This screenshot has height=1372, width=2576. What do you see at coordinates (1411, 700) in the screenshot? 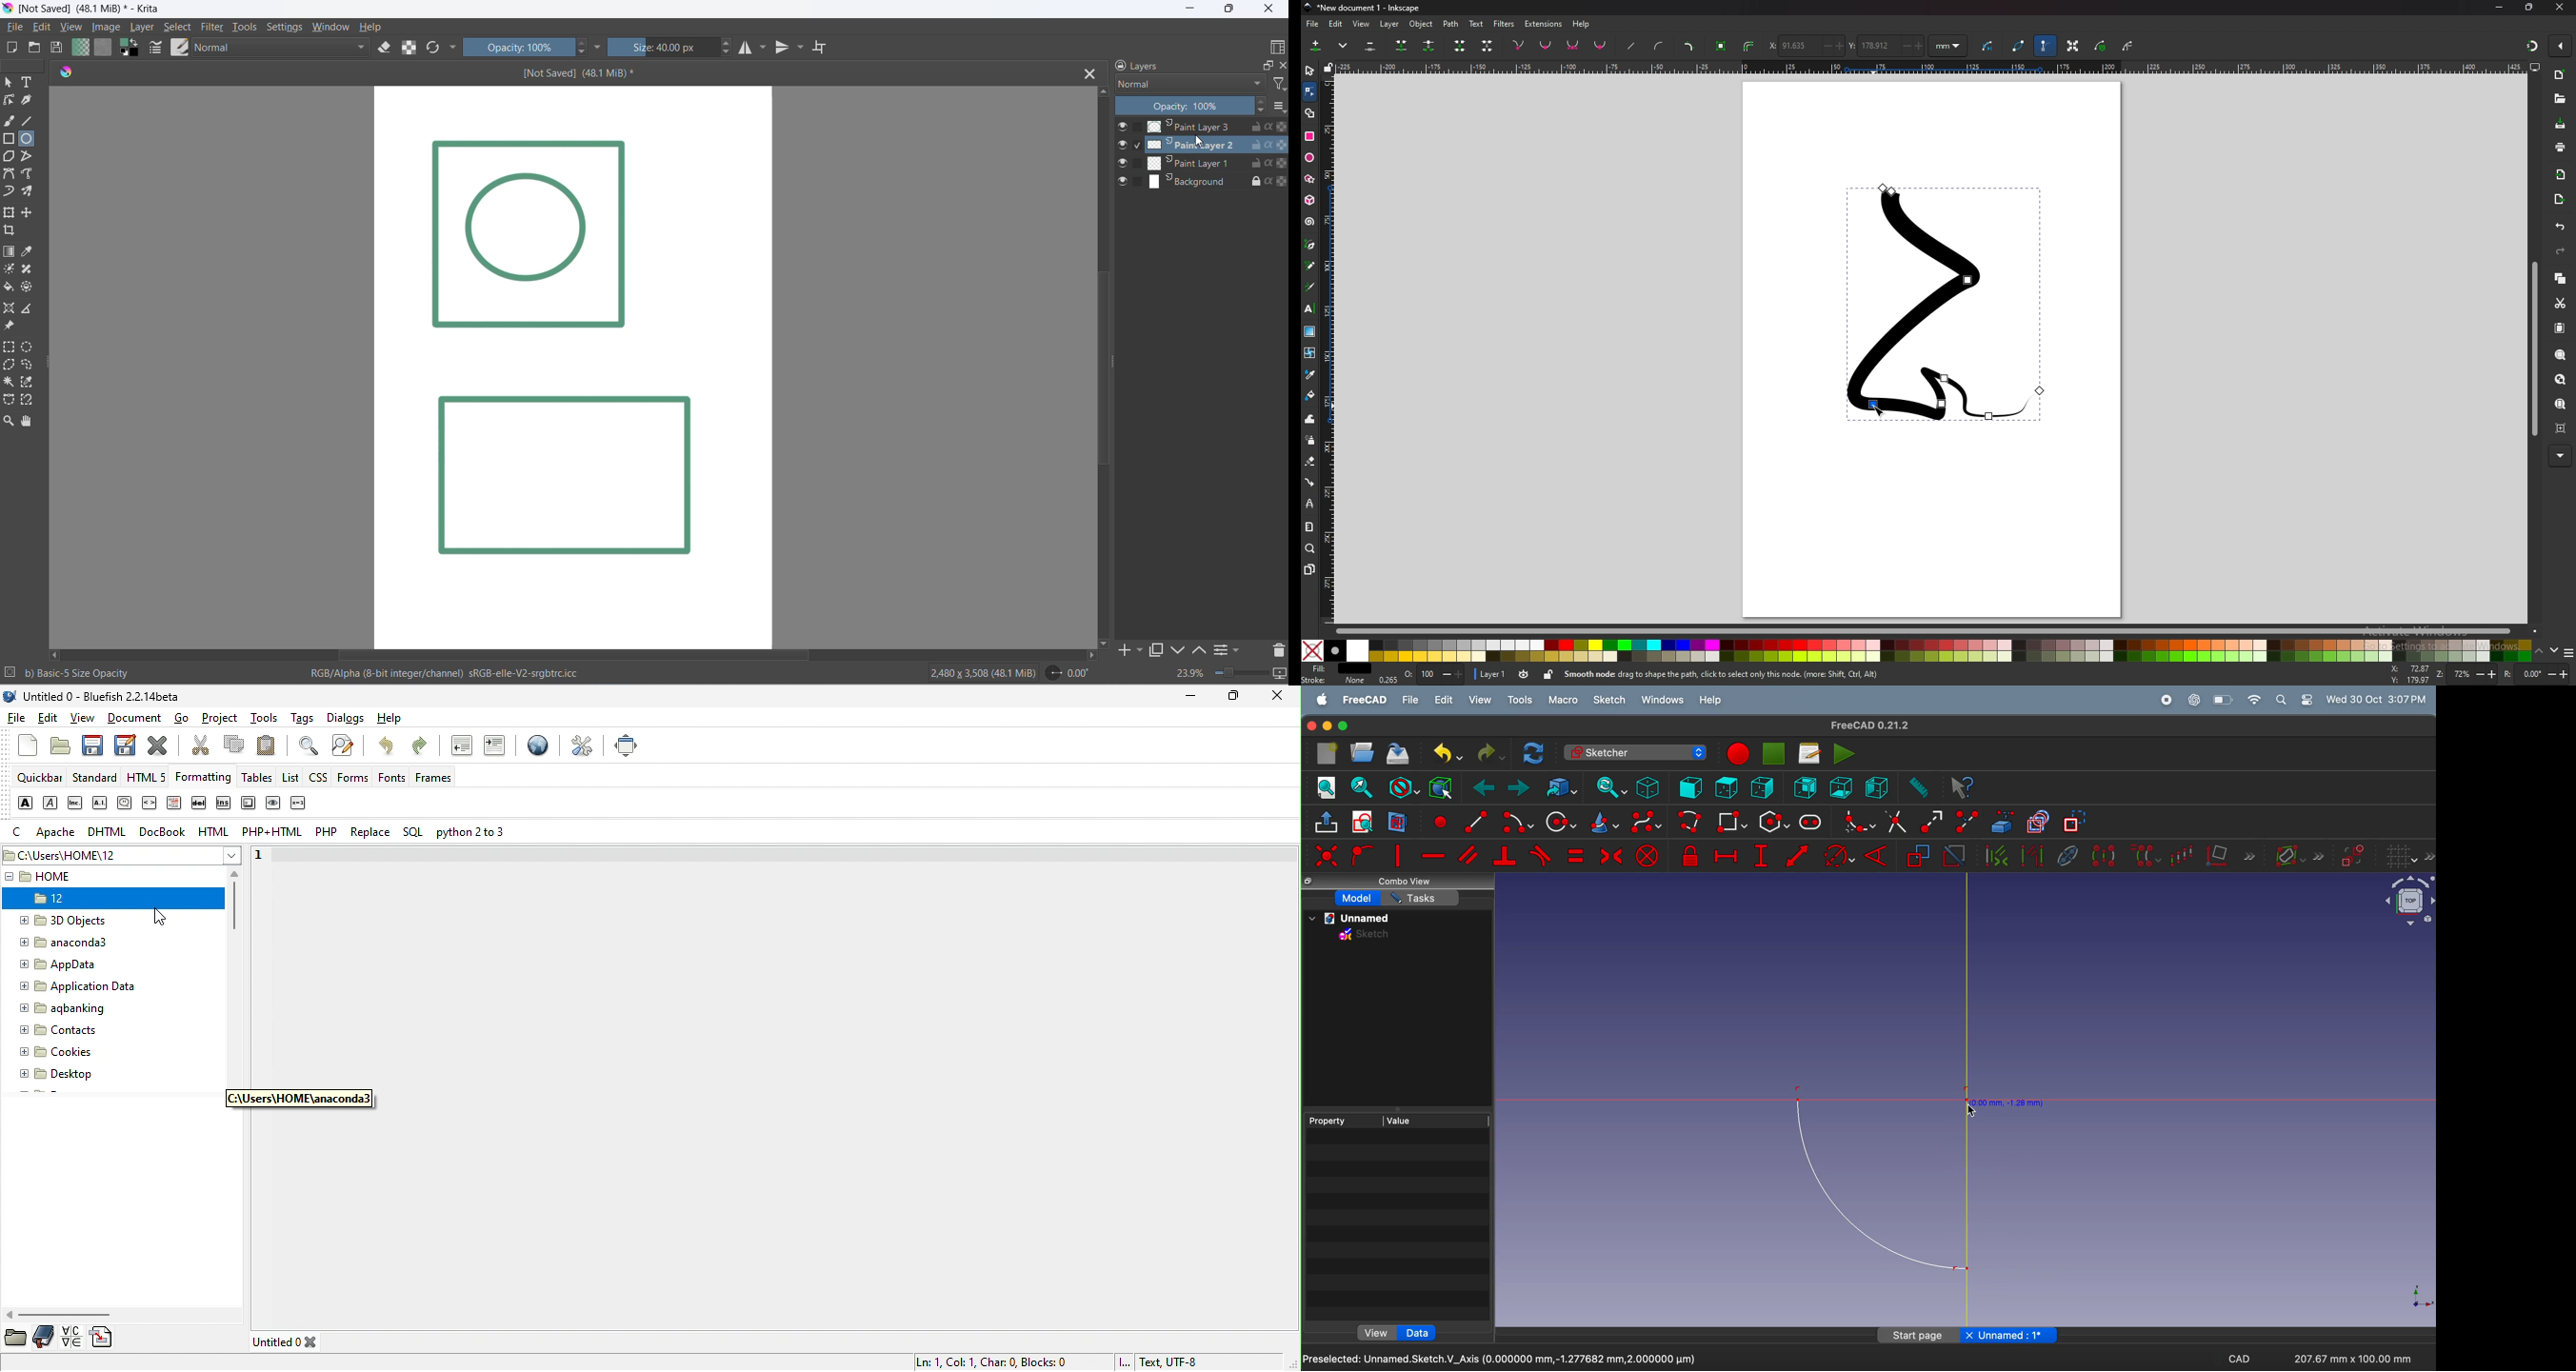
I see `file` at bounding box center [1411, 700].